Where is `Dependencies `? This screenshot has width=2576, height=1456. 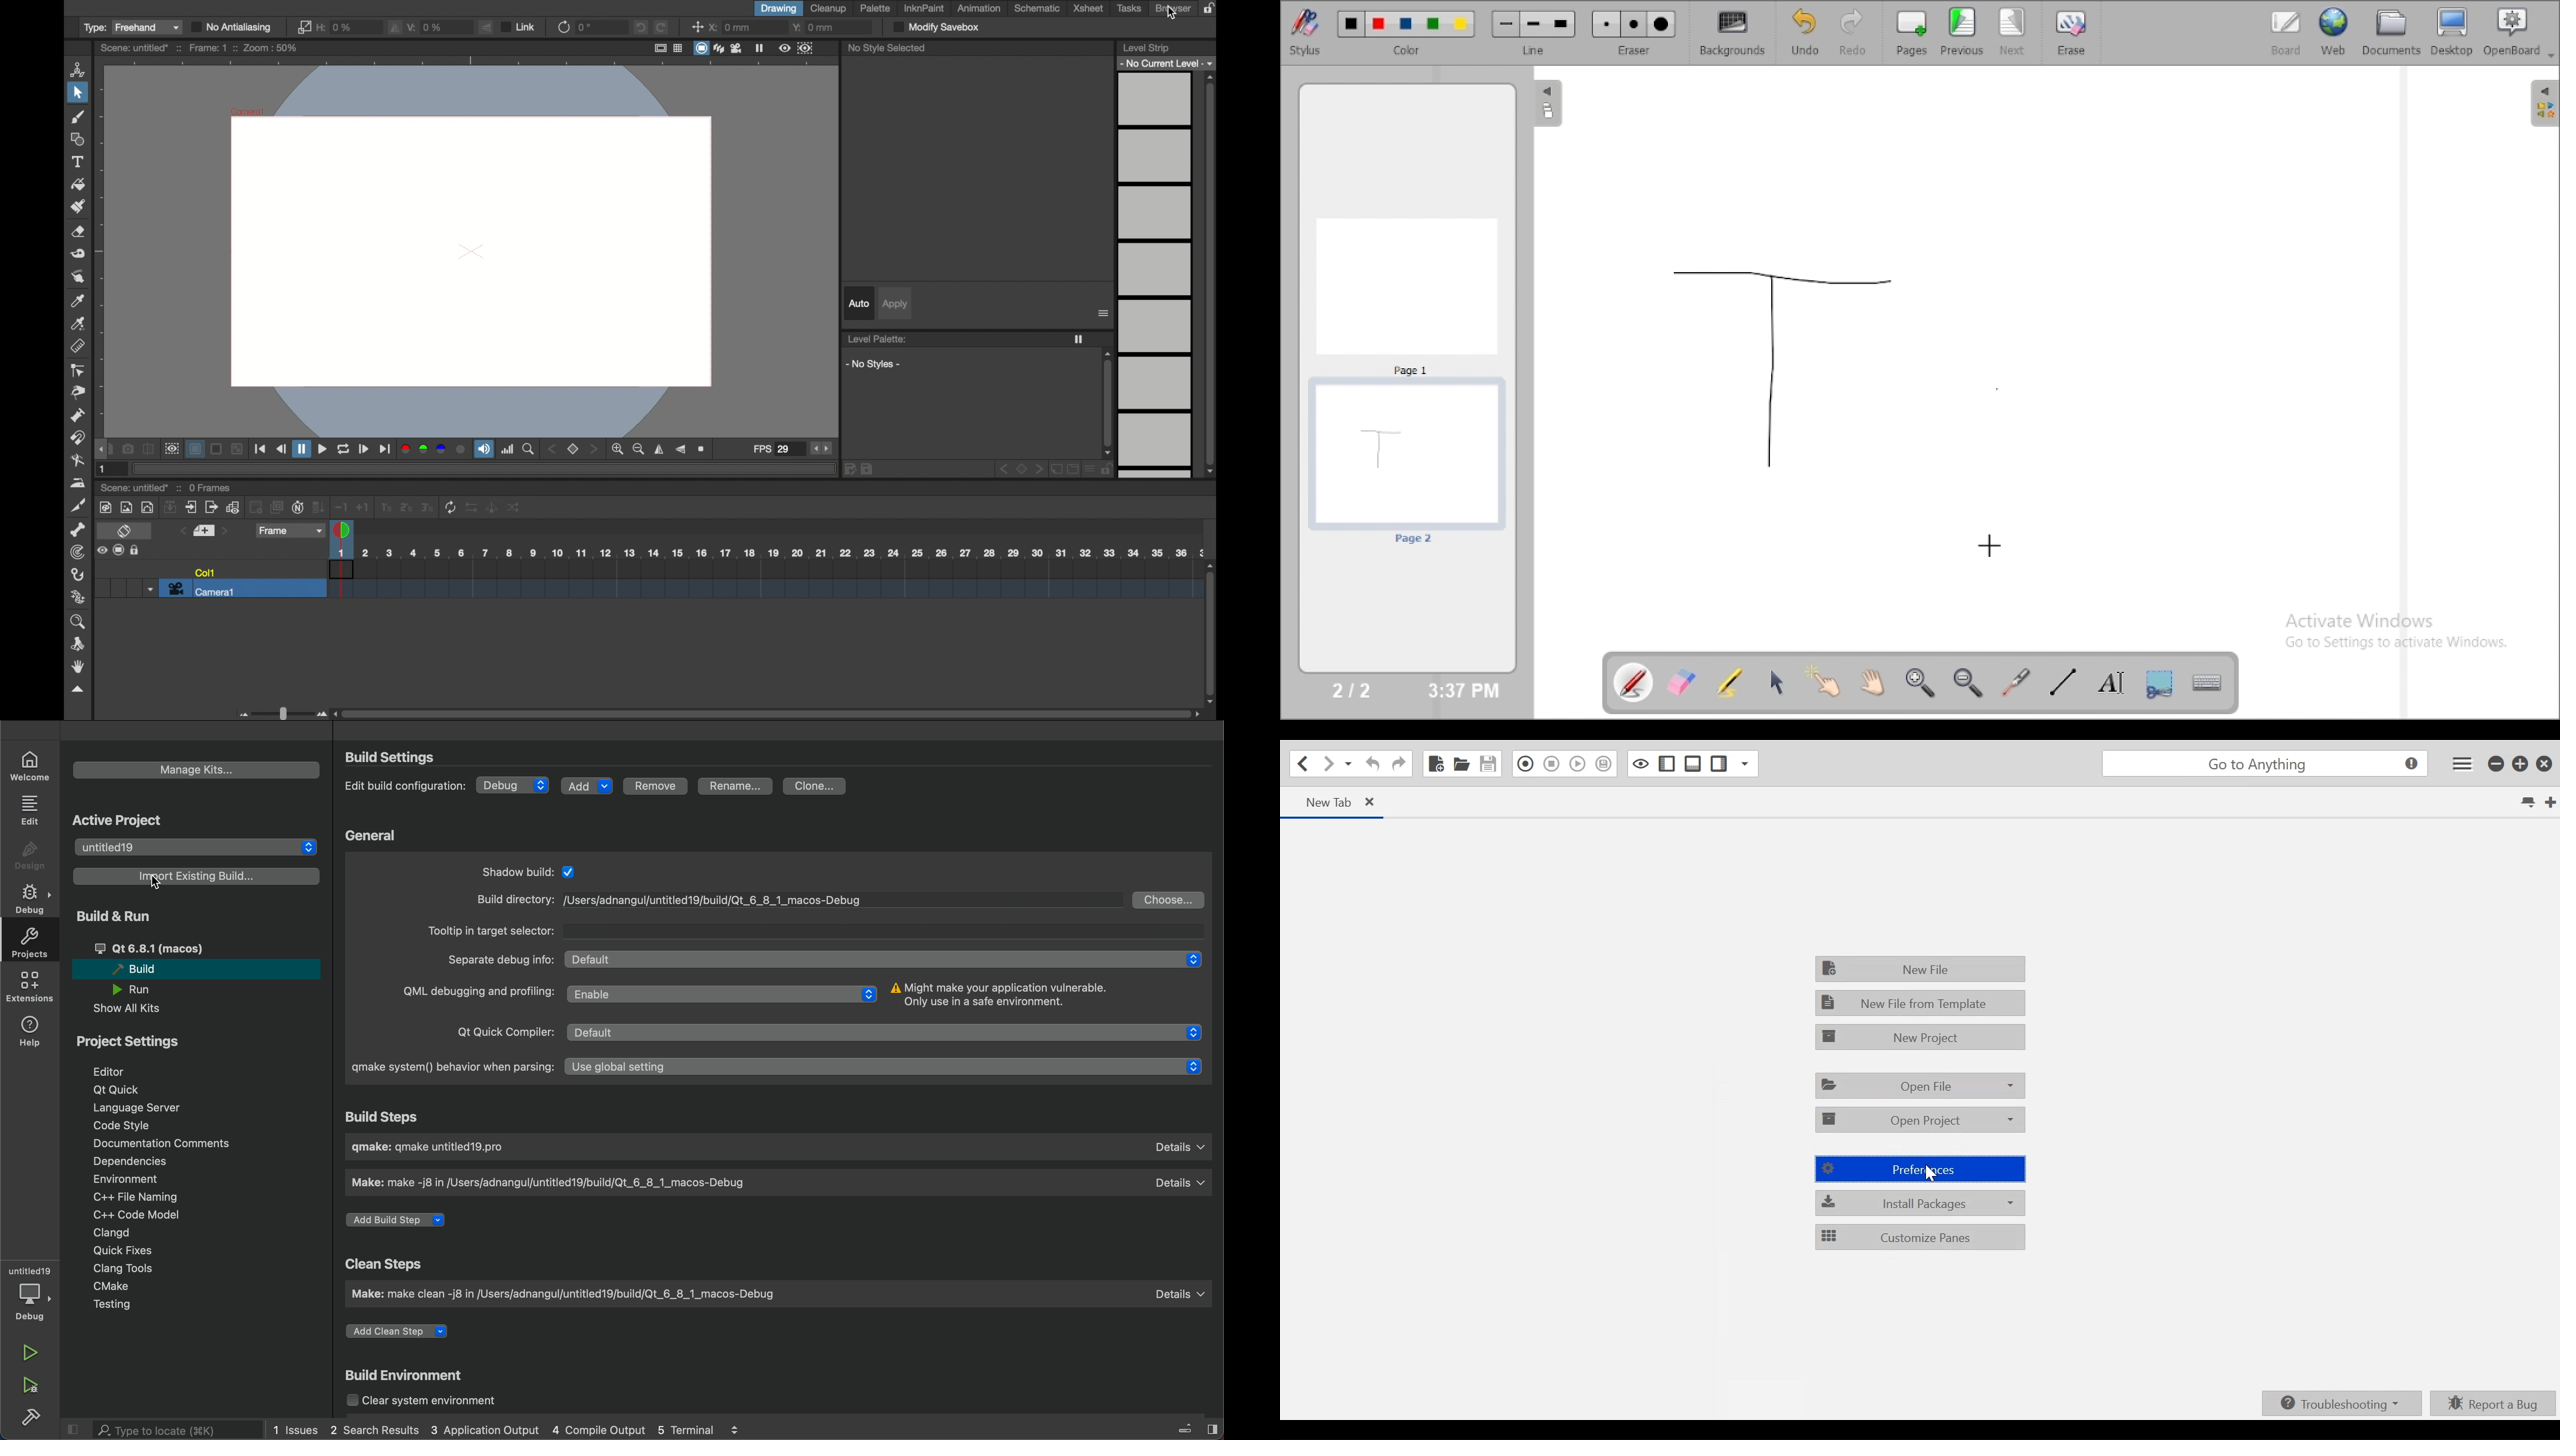 Dependencies  is located at coordinates (141, 1162).